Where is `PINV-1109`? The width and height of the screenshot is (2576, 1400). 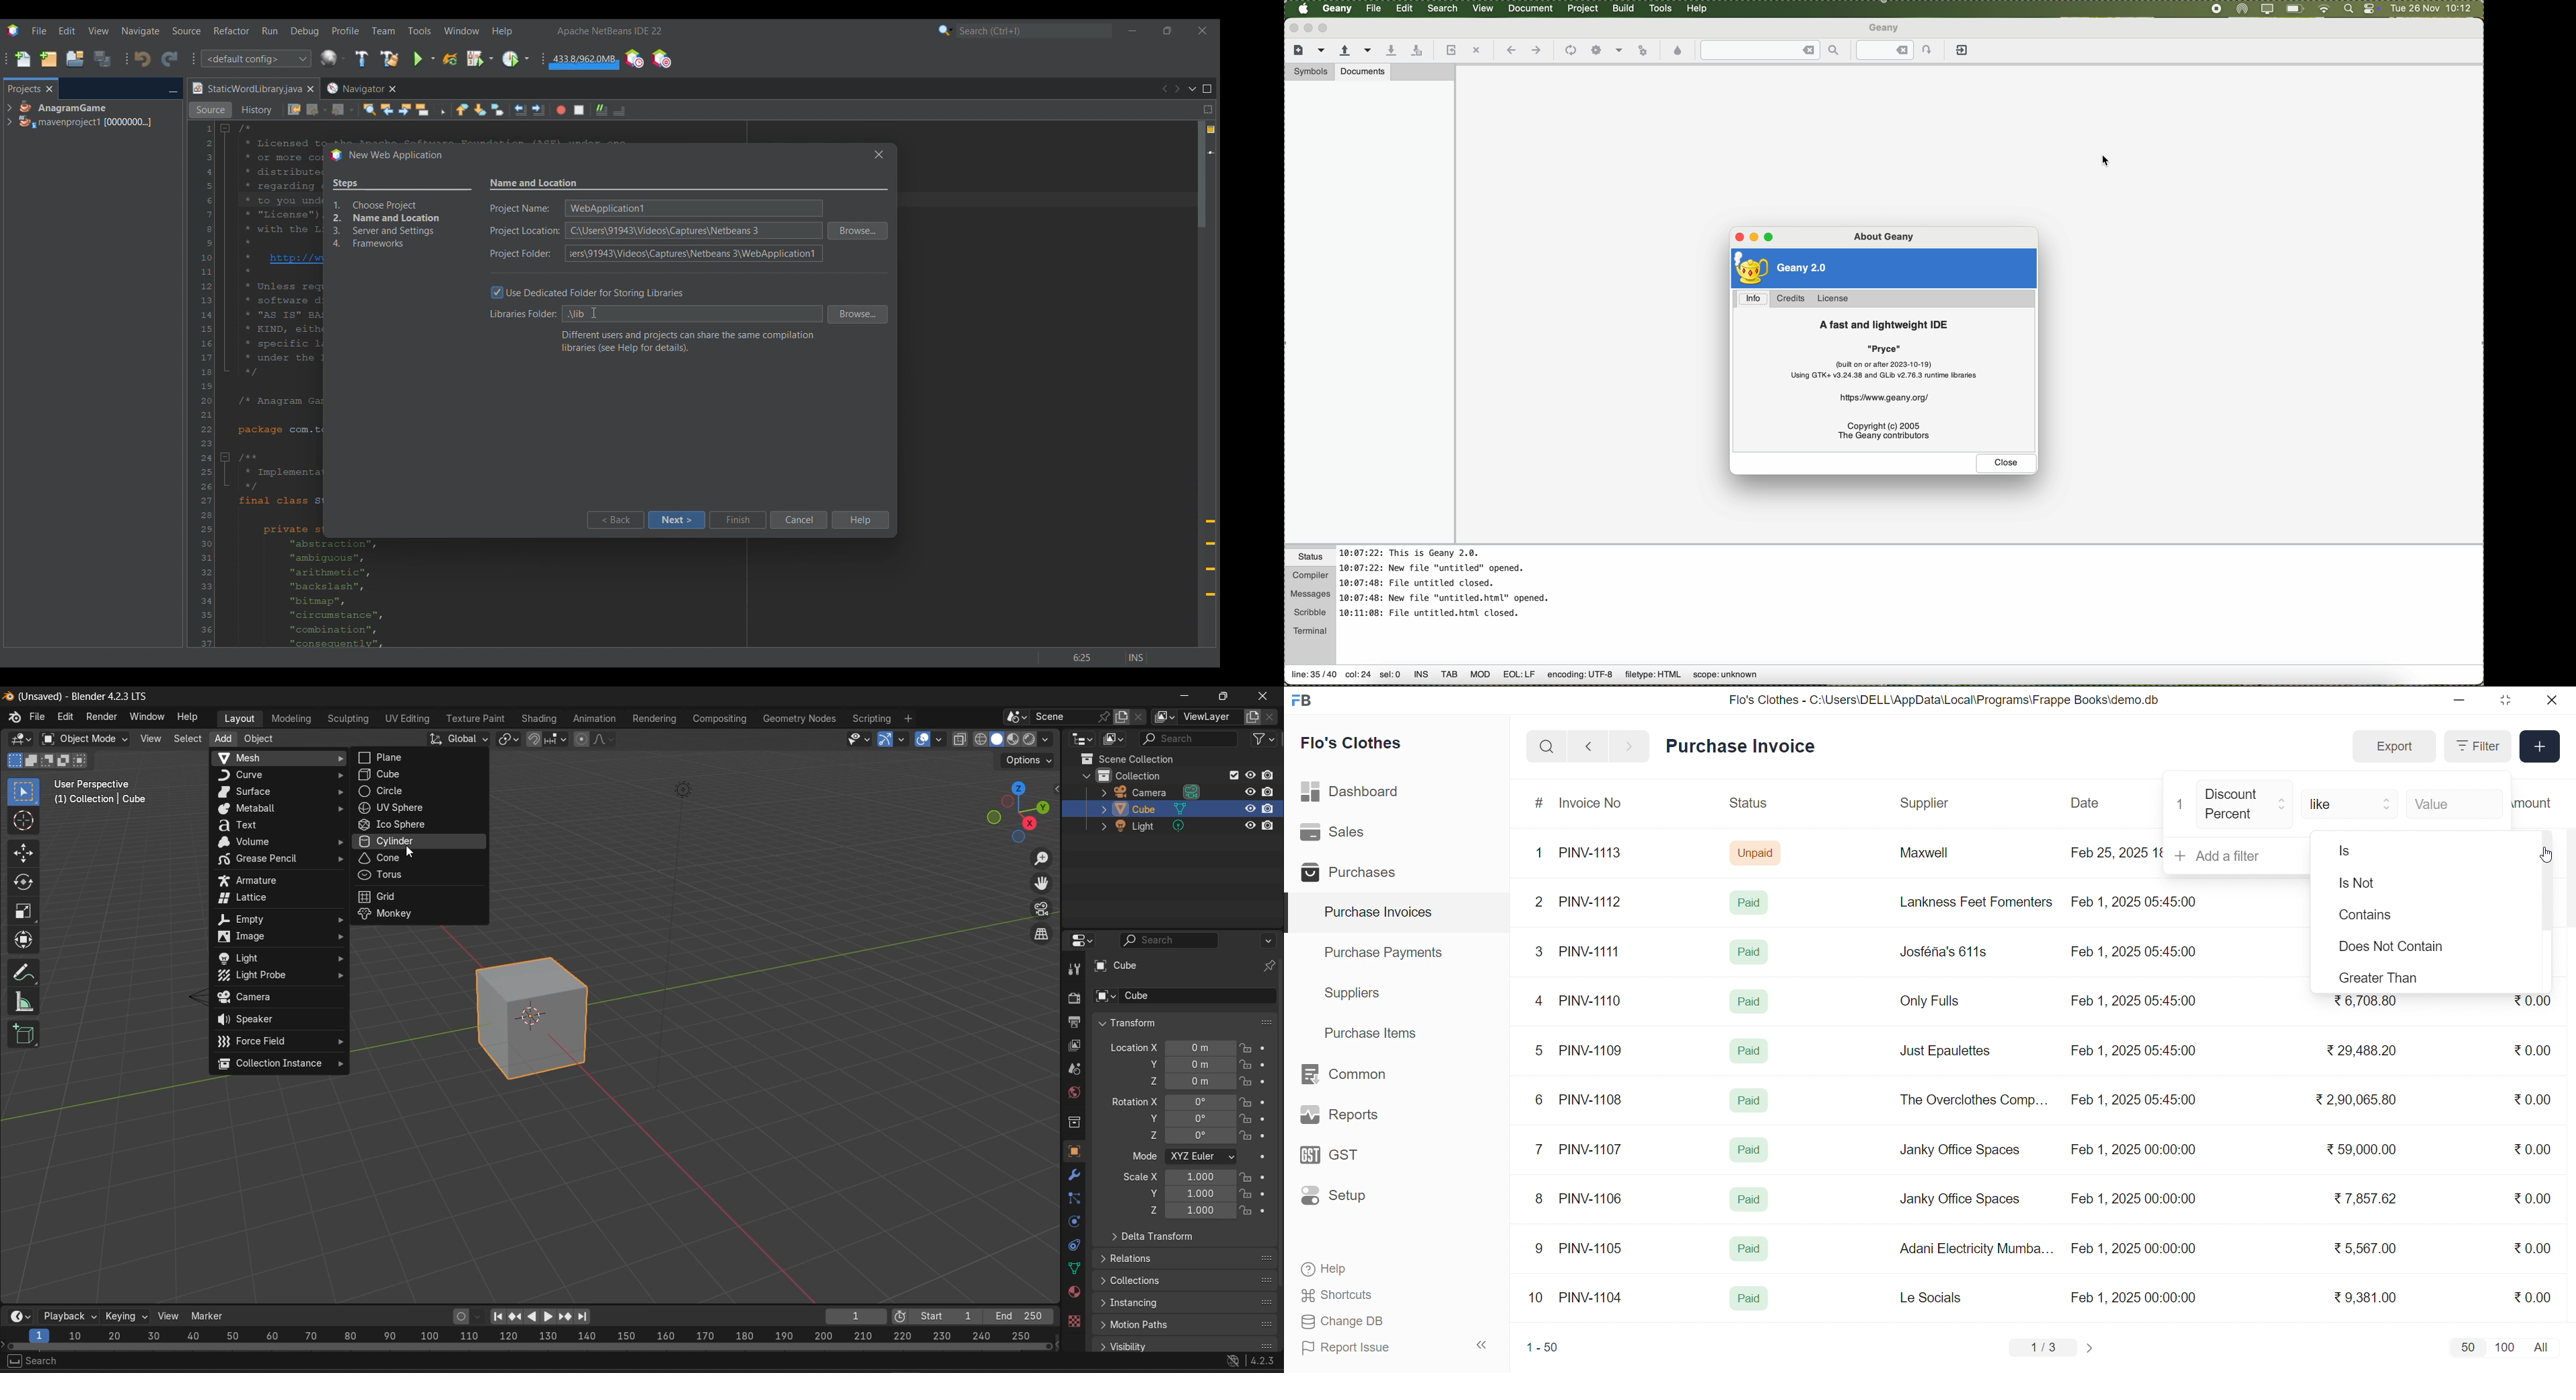 PINV-1109 is located at coordinates (1592, 1050).